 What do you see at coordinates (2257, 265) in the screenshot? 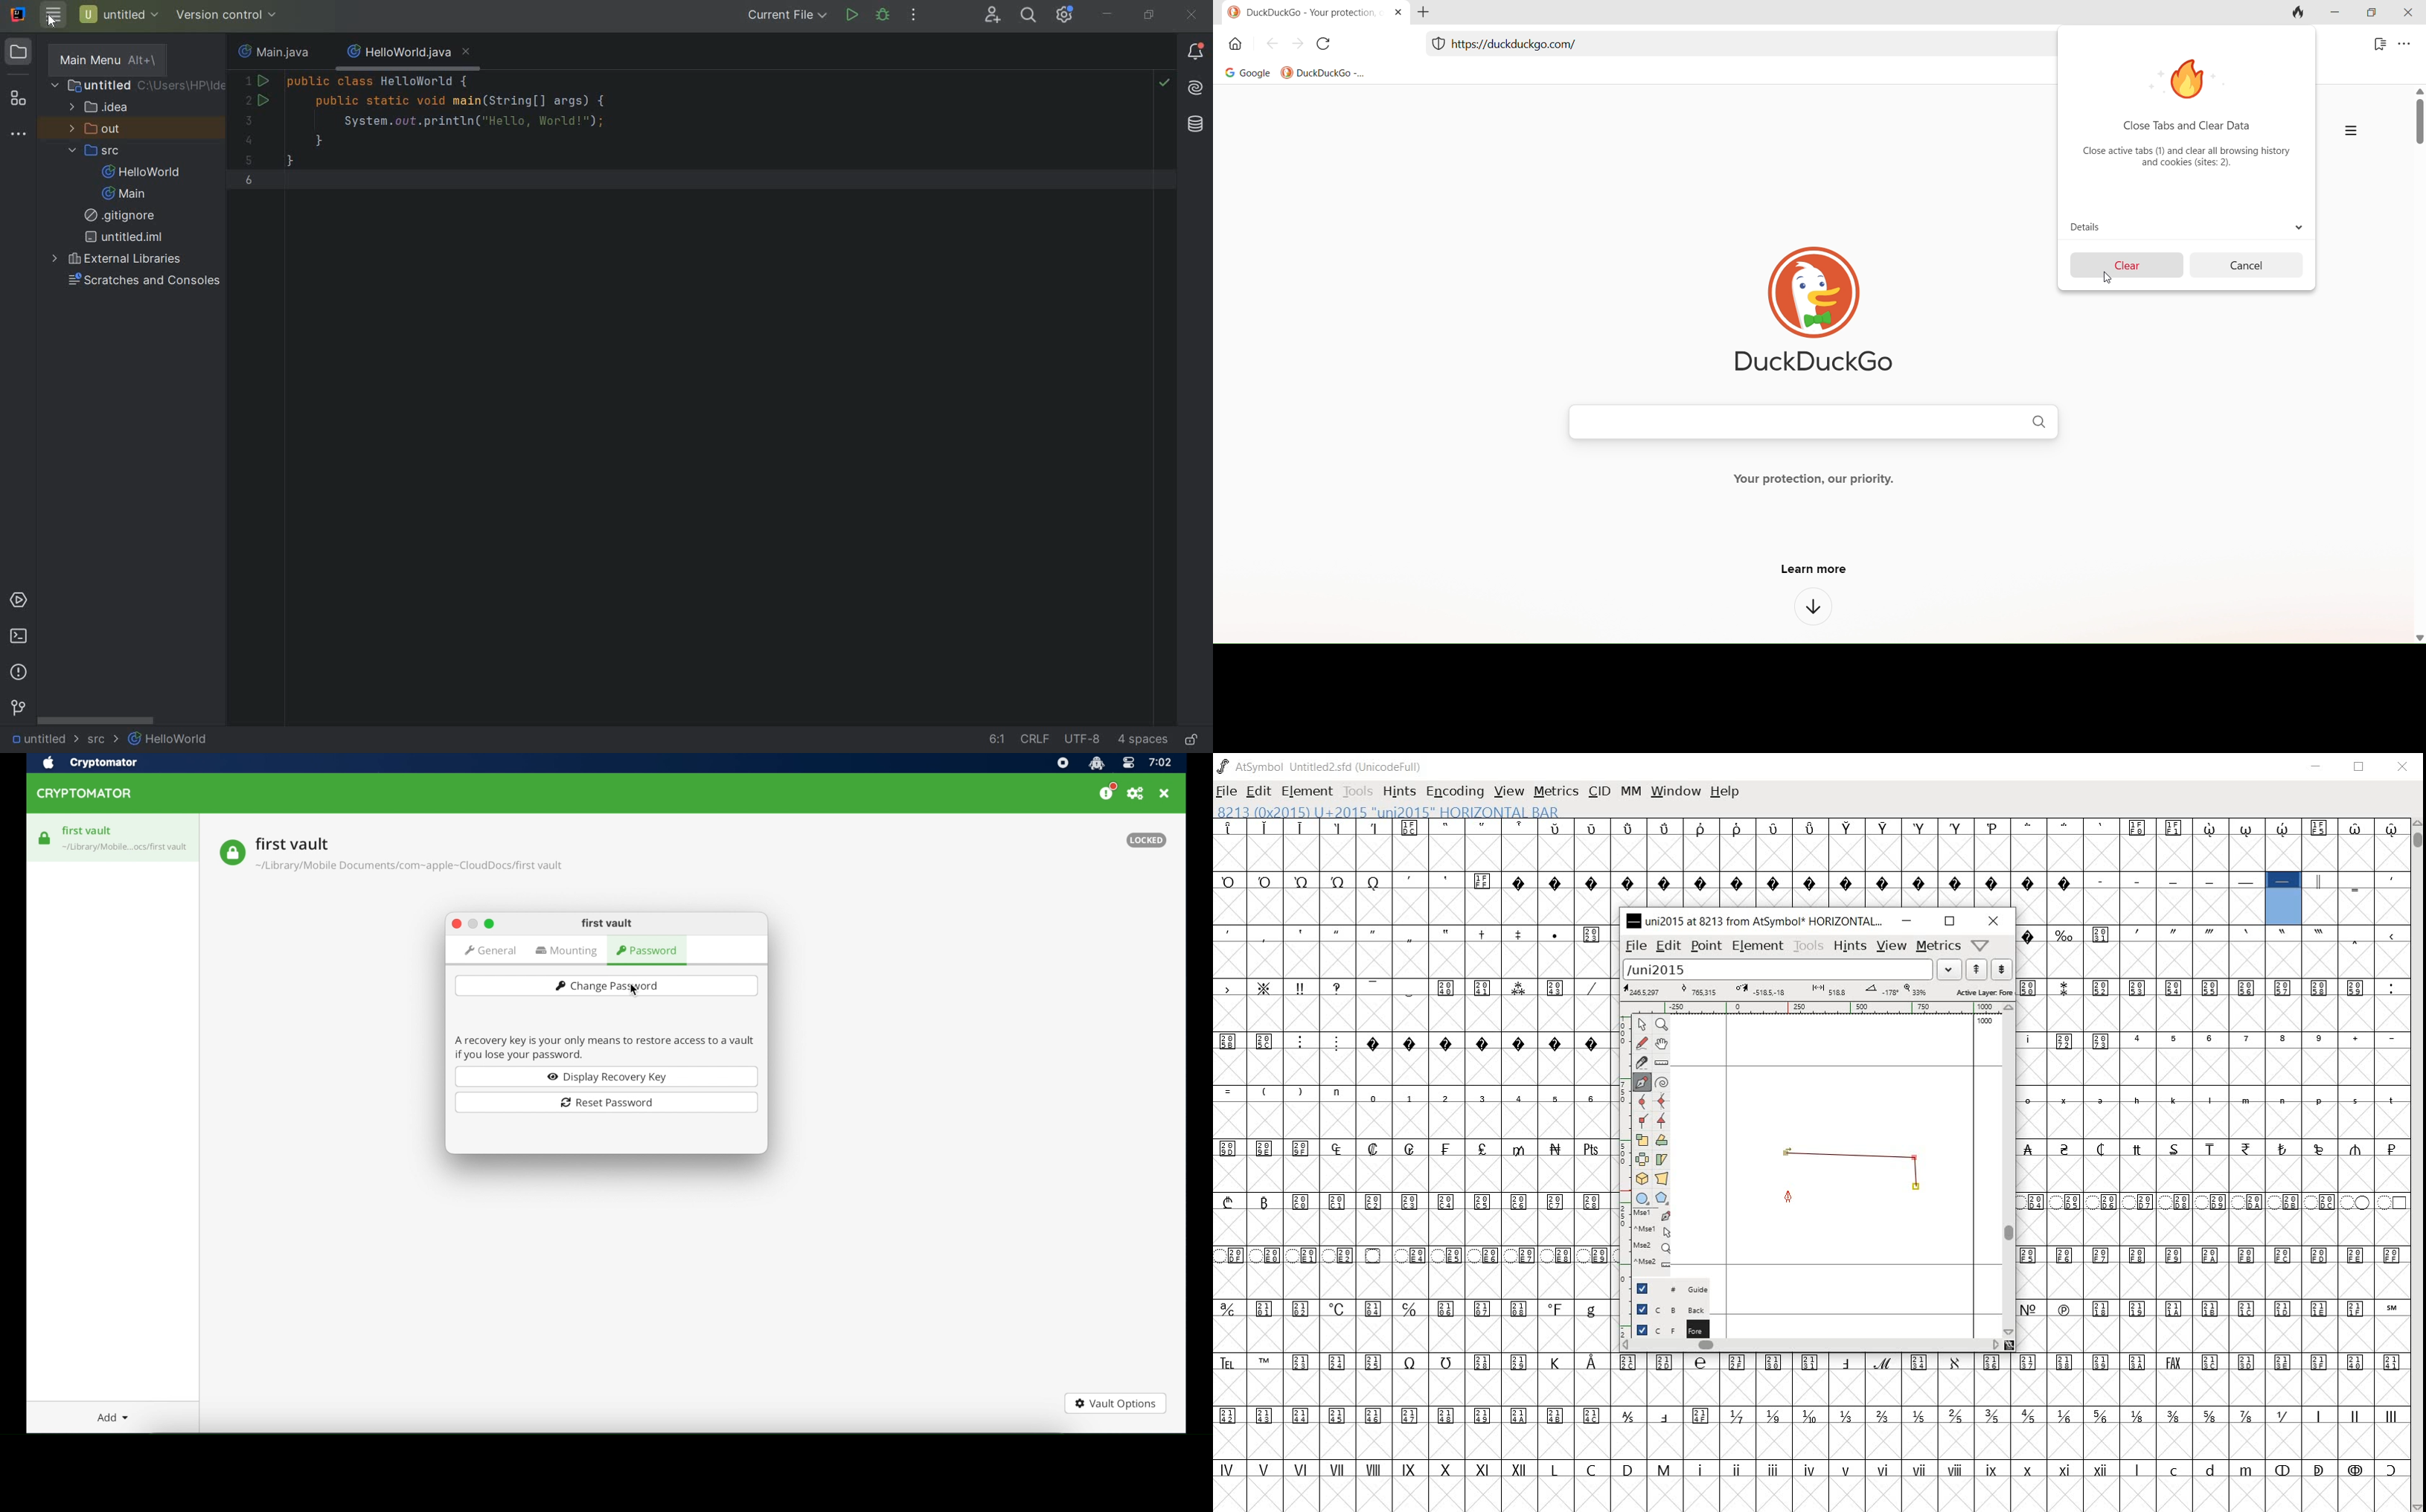
I see `cancel` at bounding box center [2257, 265].